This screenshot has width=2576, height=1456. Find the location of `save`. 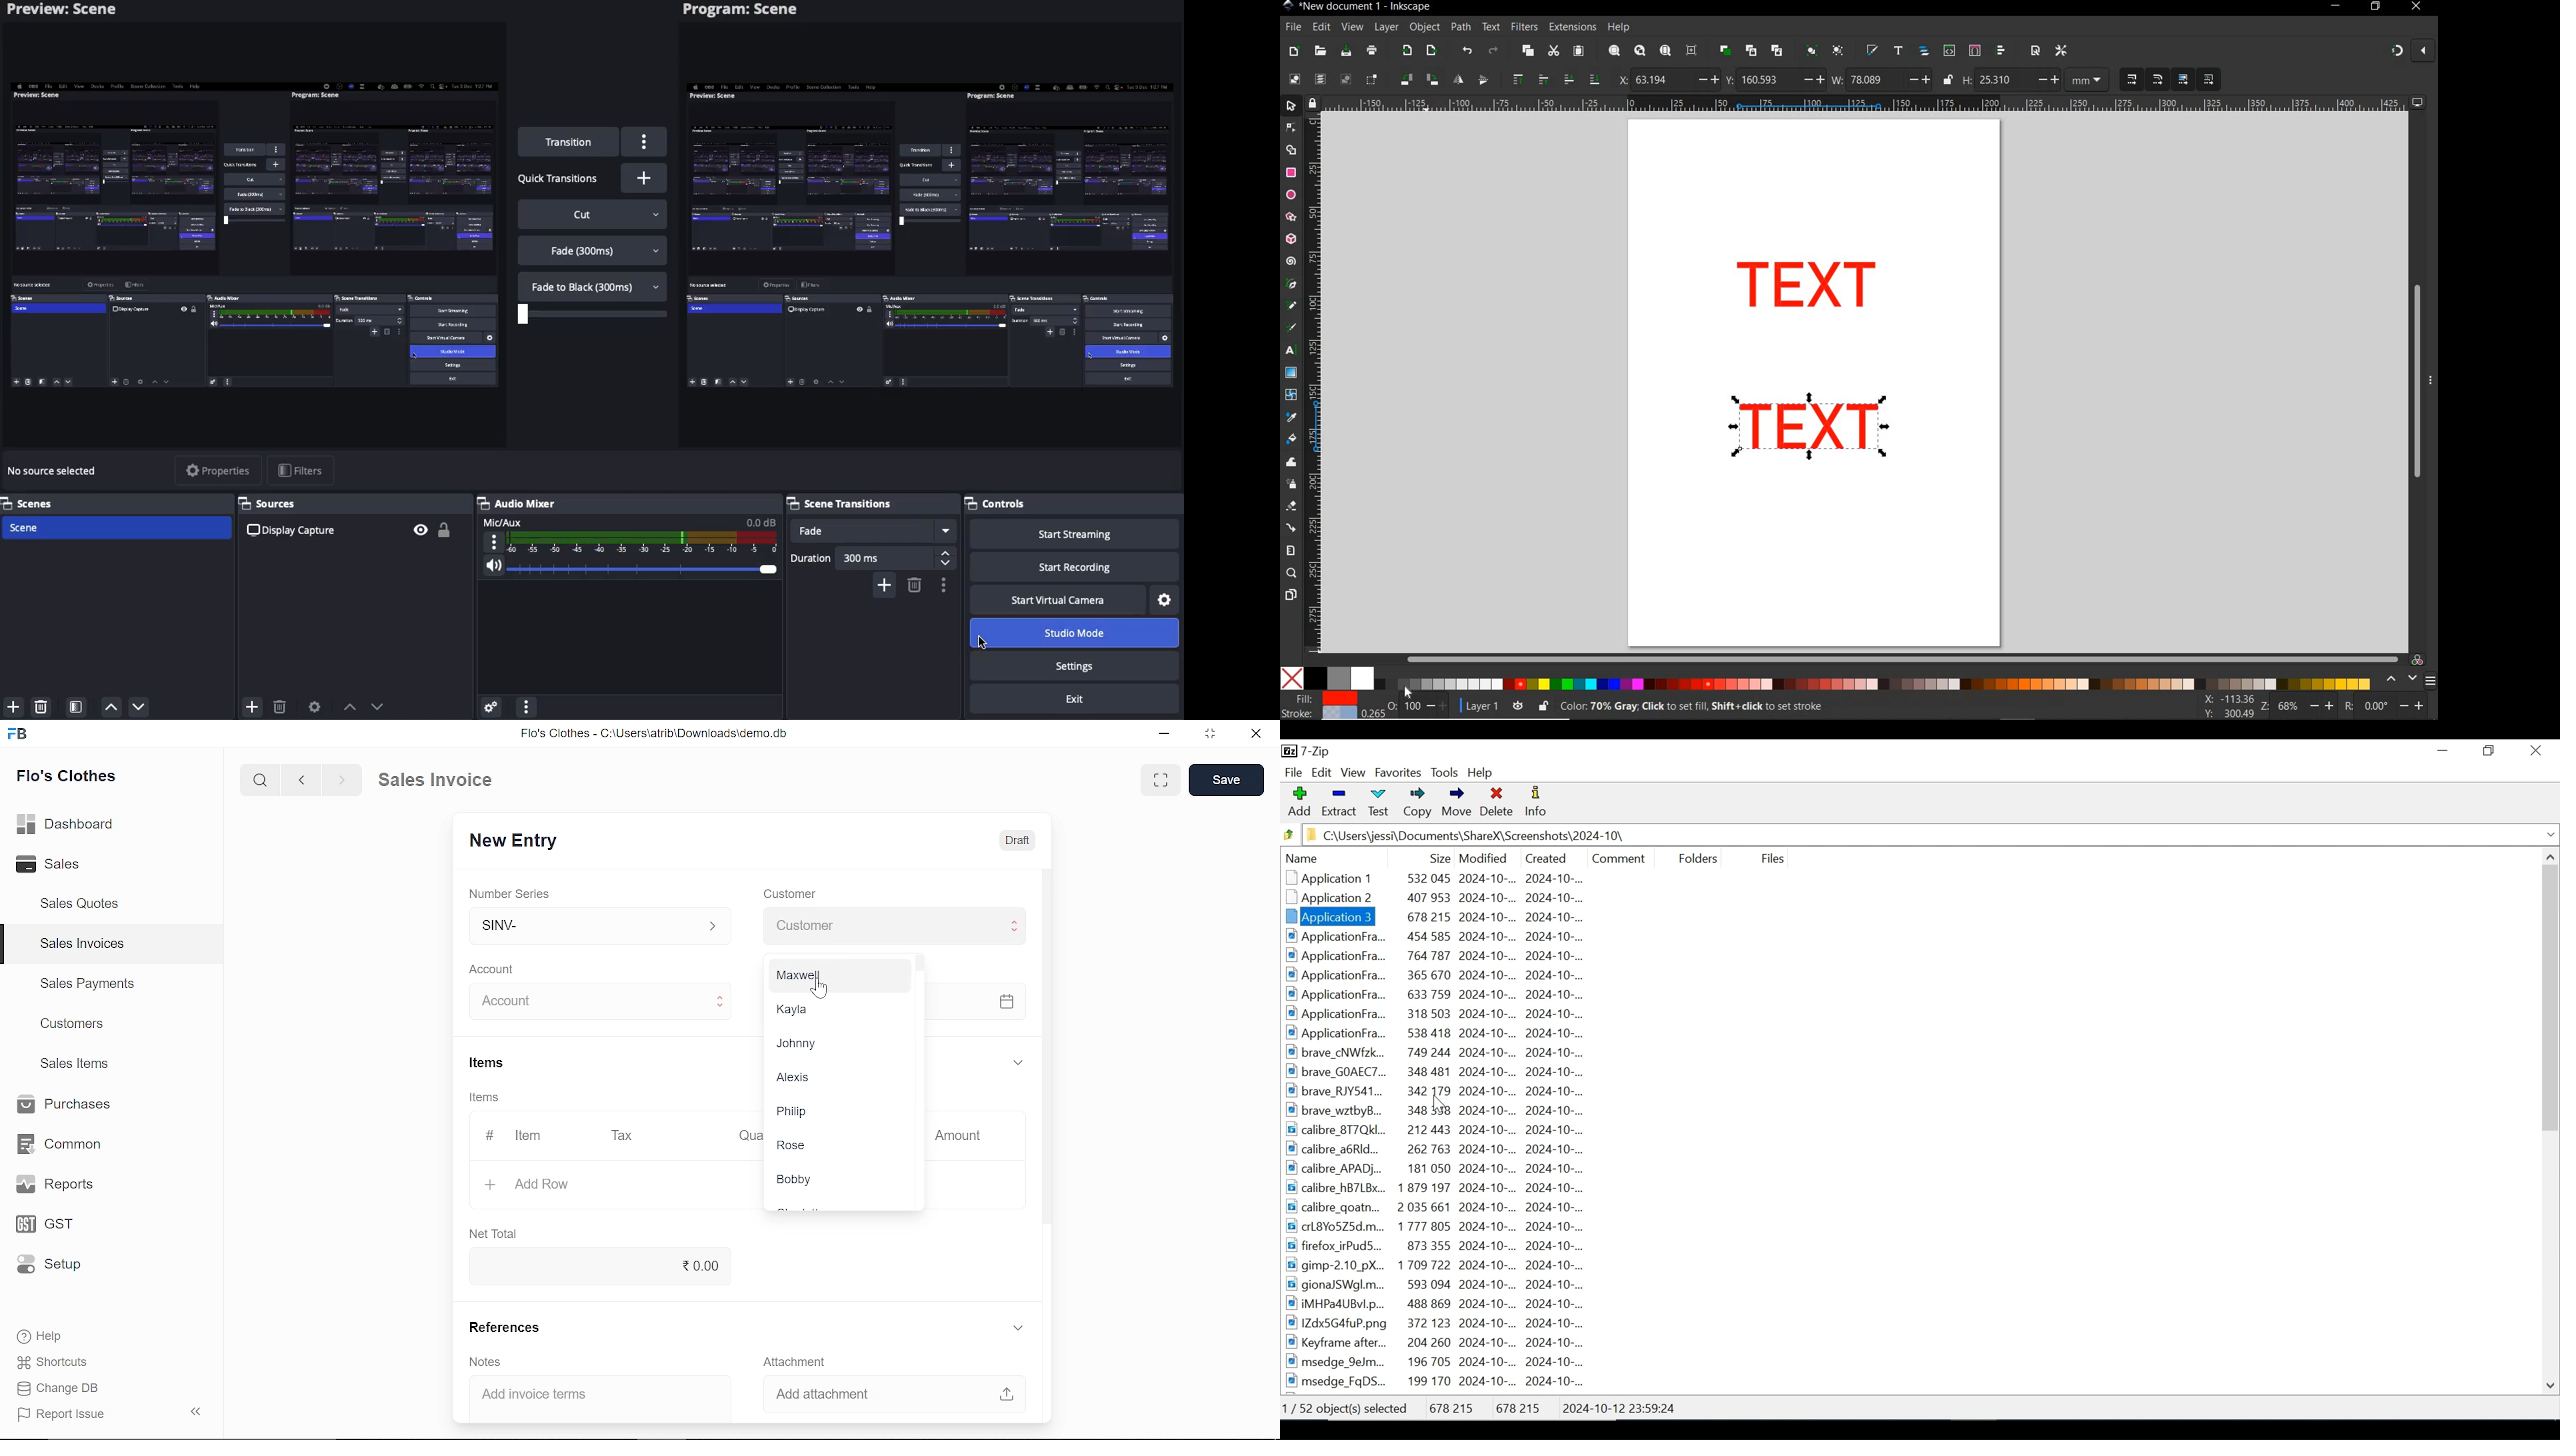

save is located at coordinates (1226, 780).